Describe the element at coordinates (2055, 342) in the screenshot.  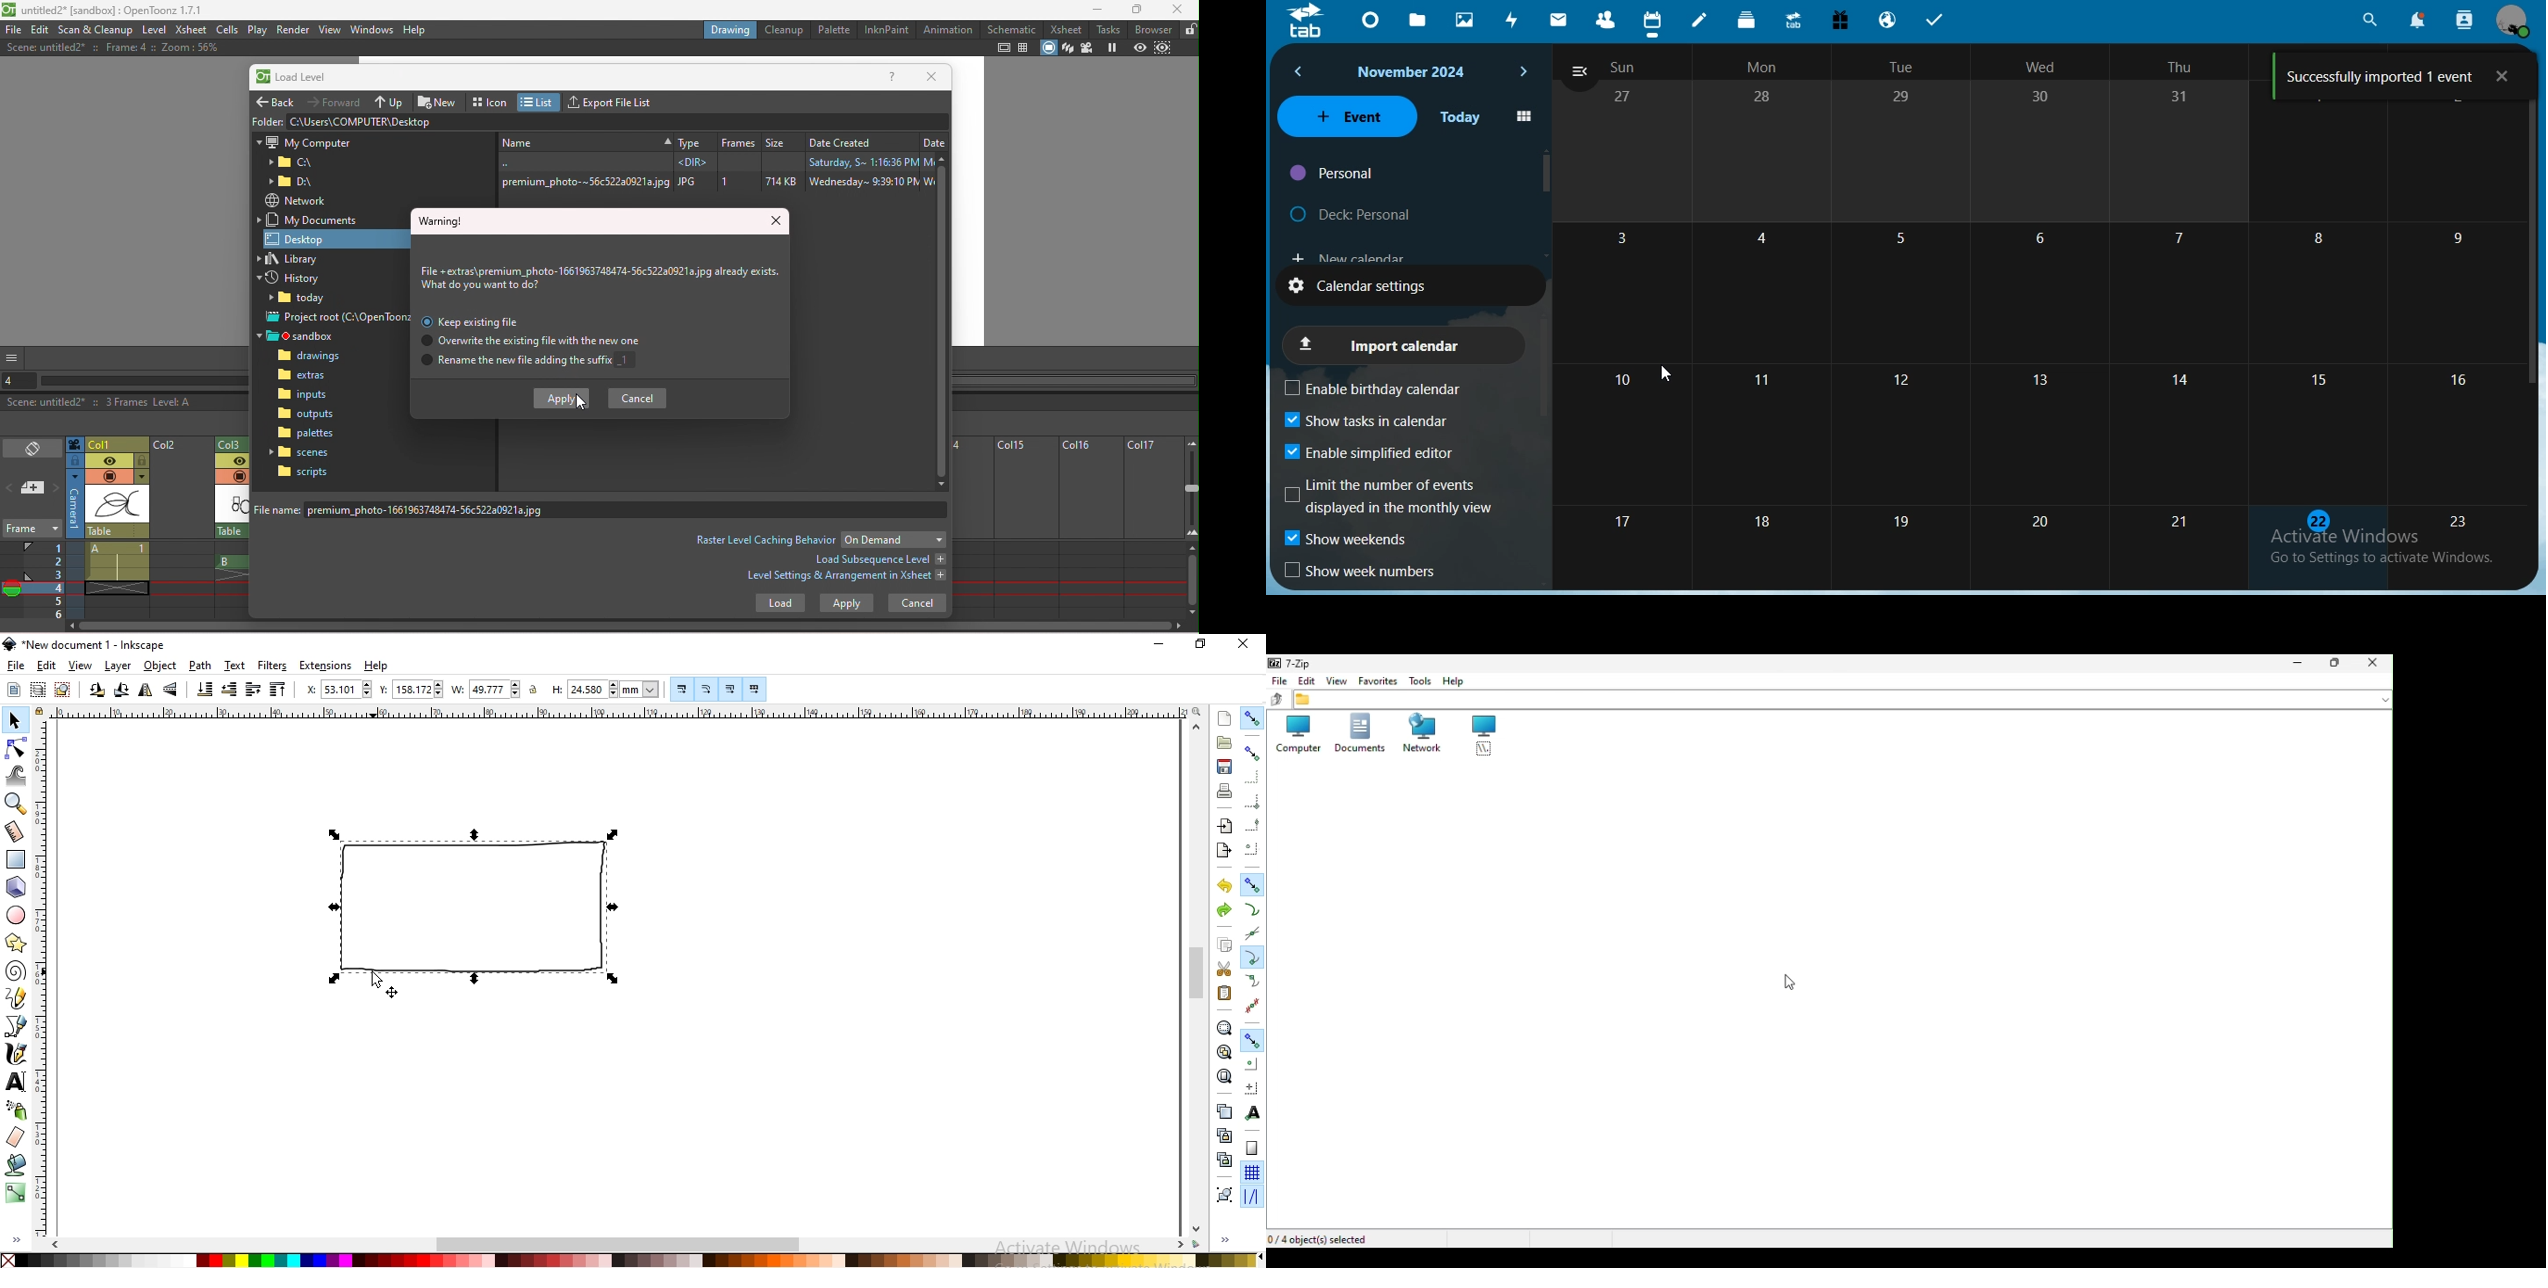
I see `calendar` at that location.